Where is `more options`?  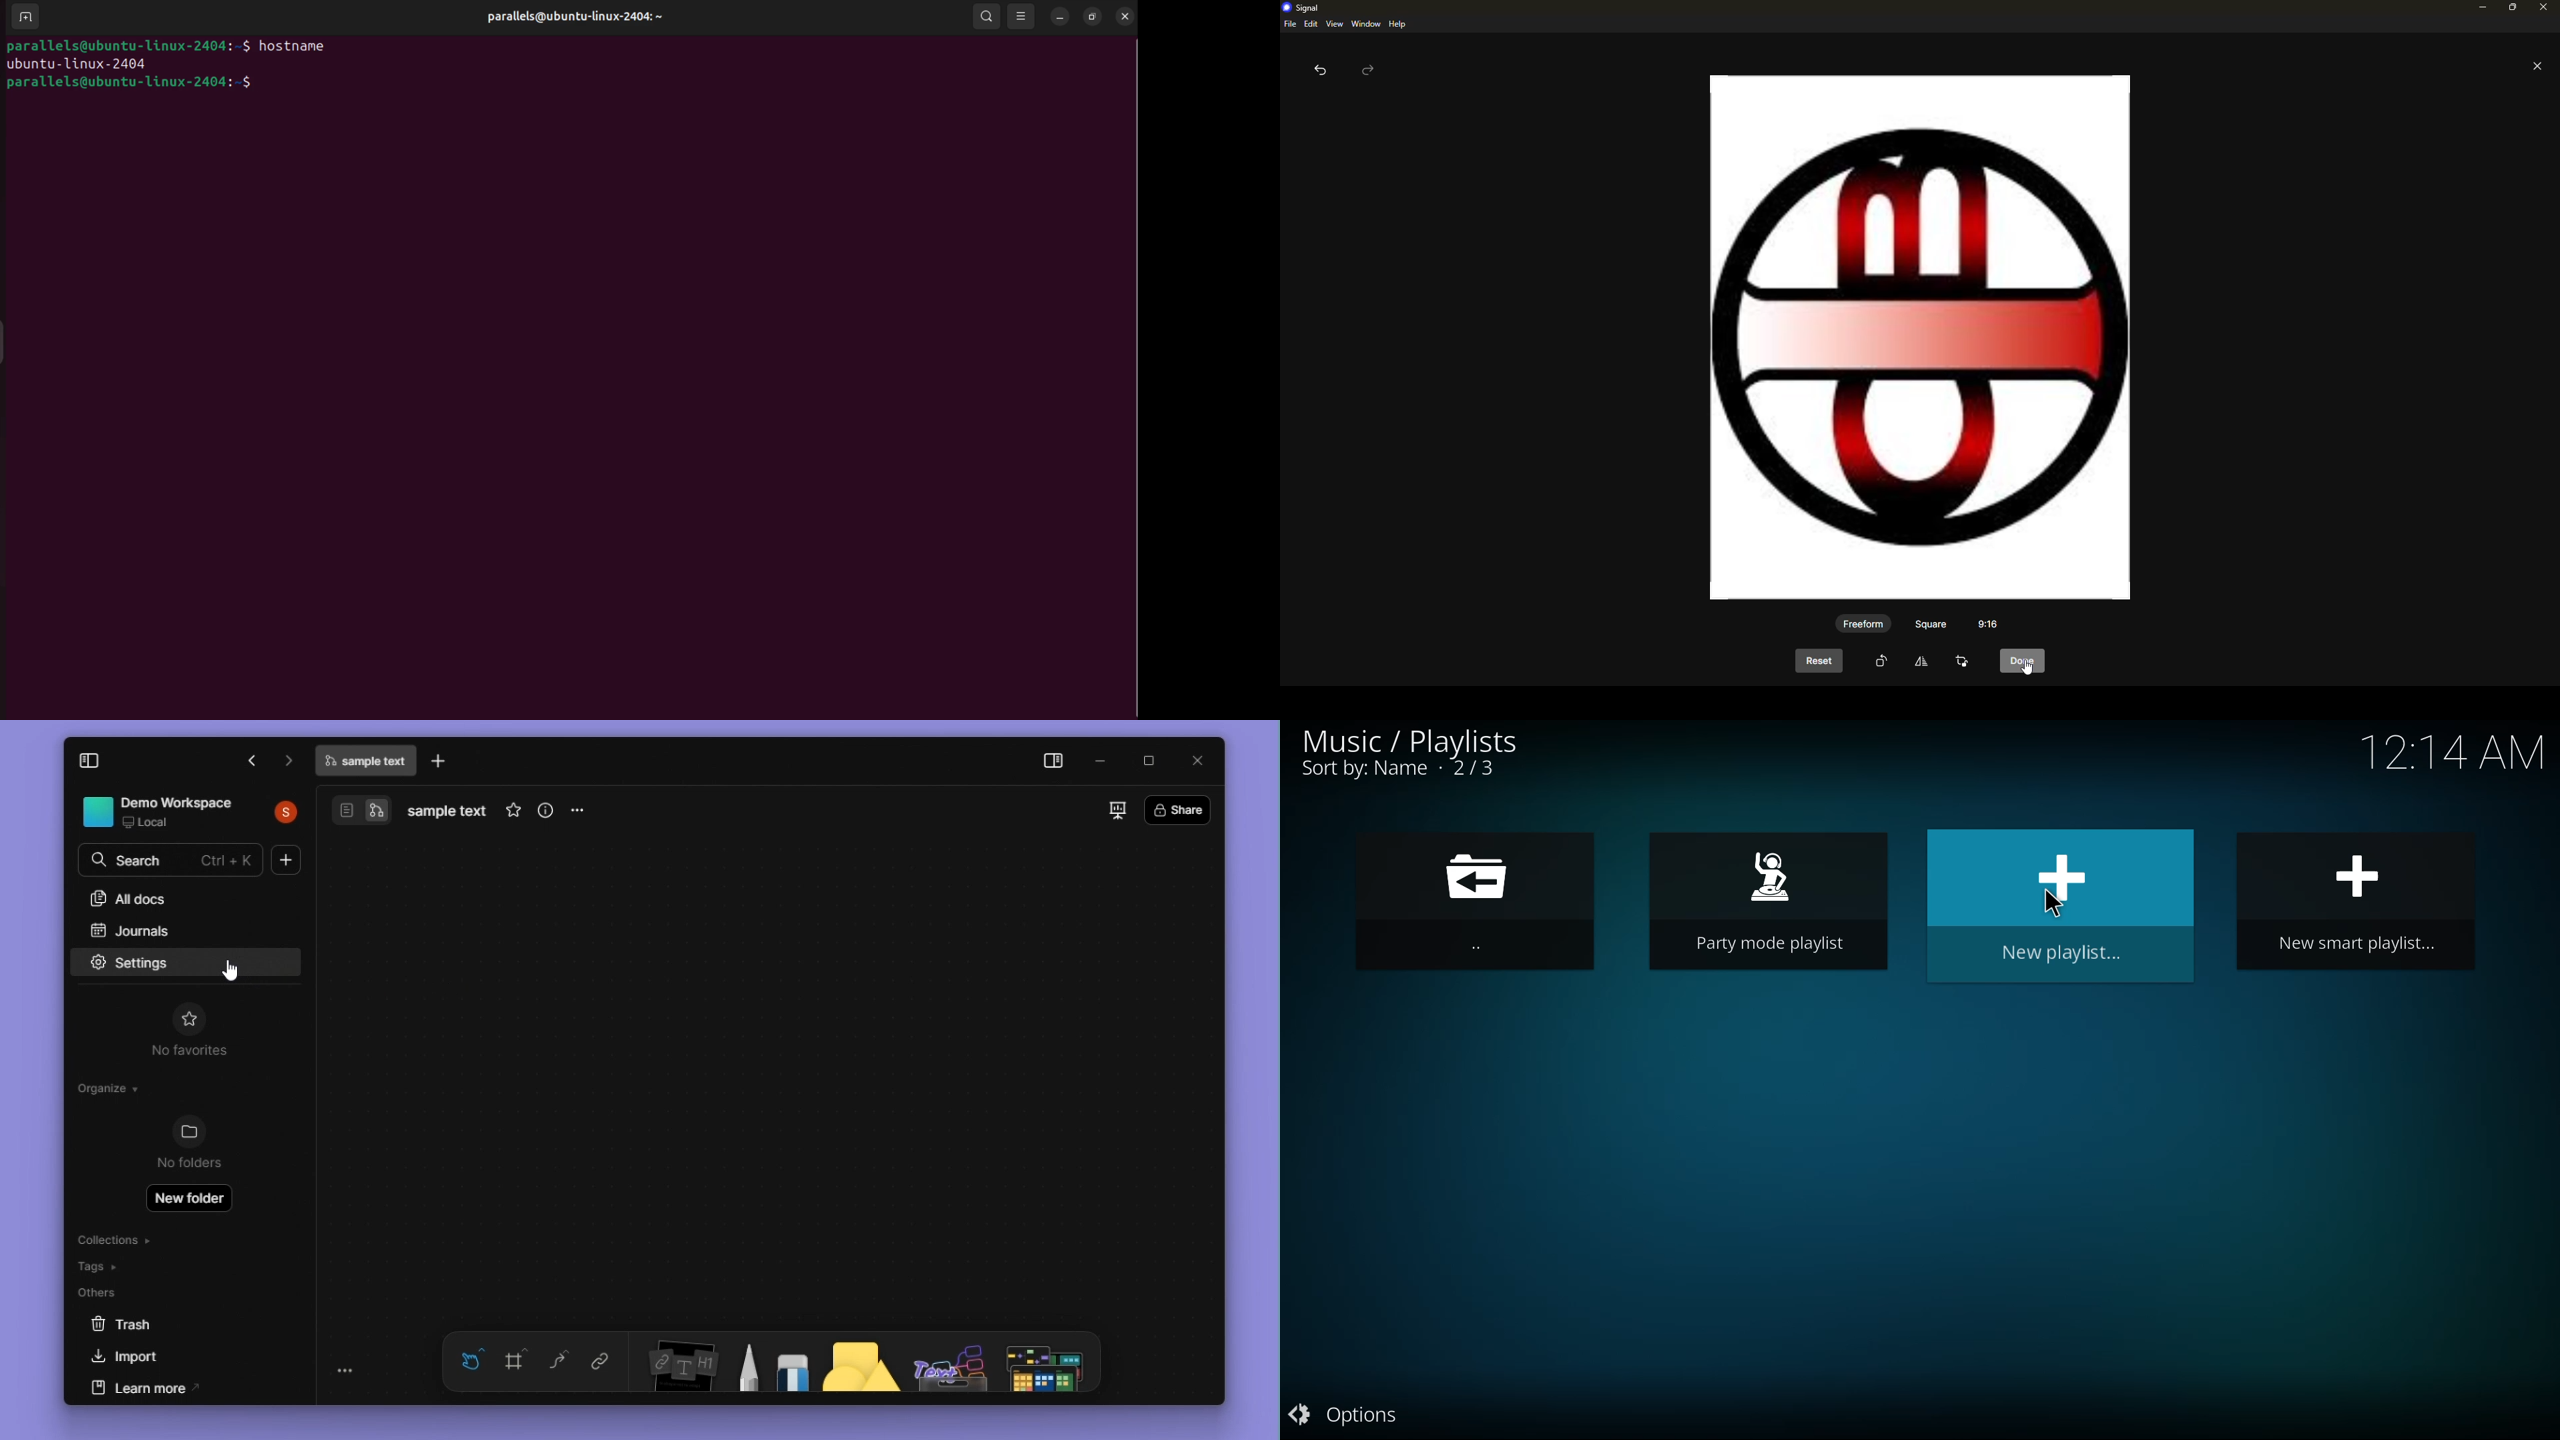 more options is located at coordinates (578, 812).